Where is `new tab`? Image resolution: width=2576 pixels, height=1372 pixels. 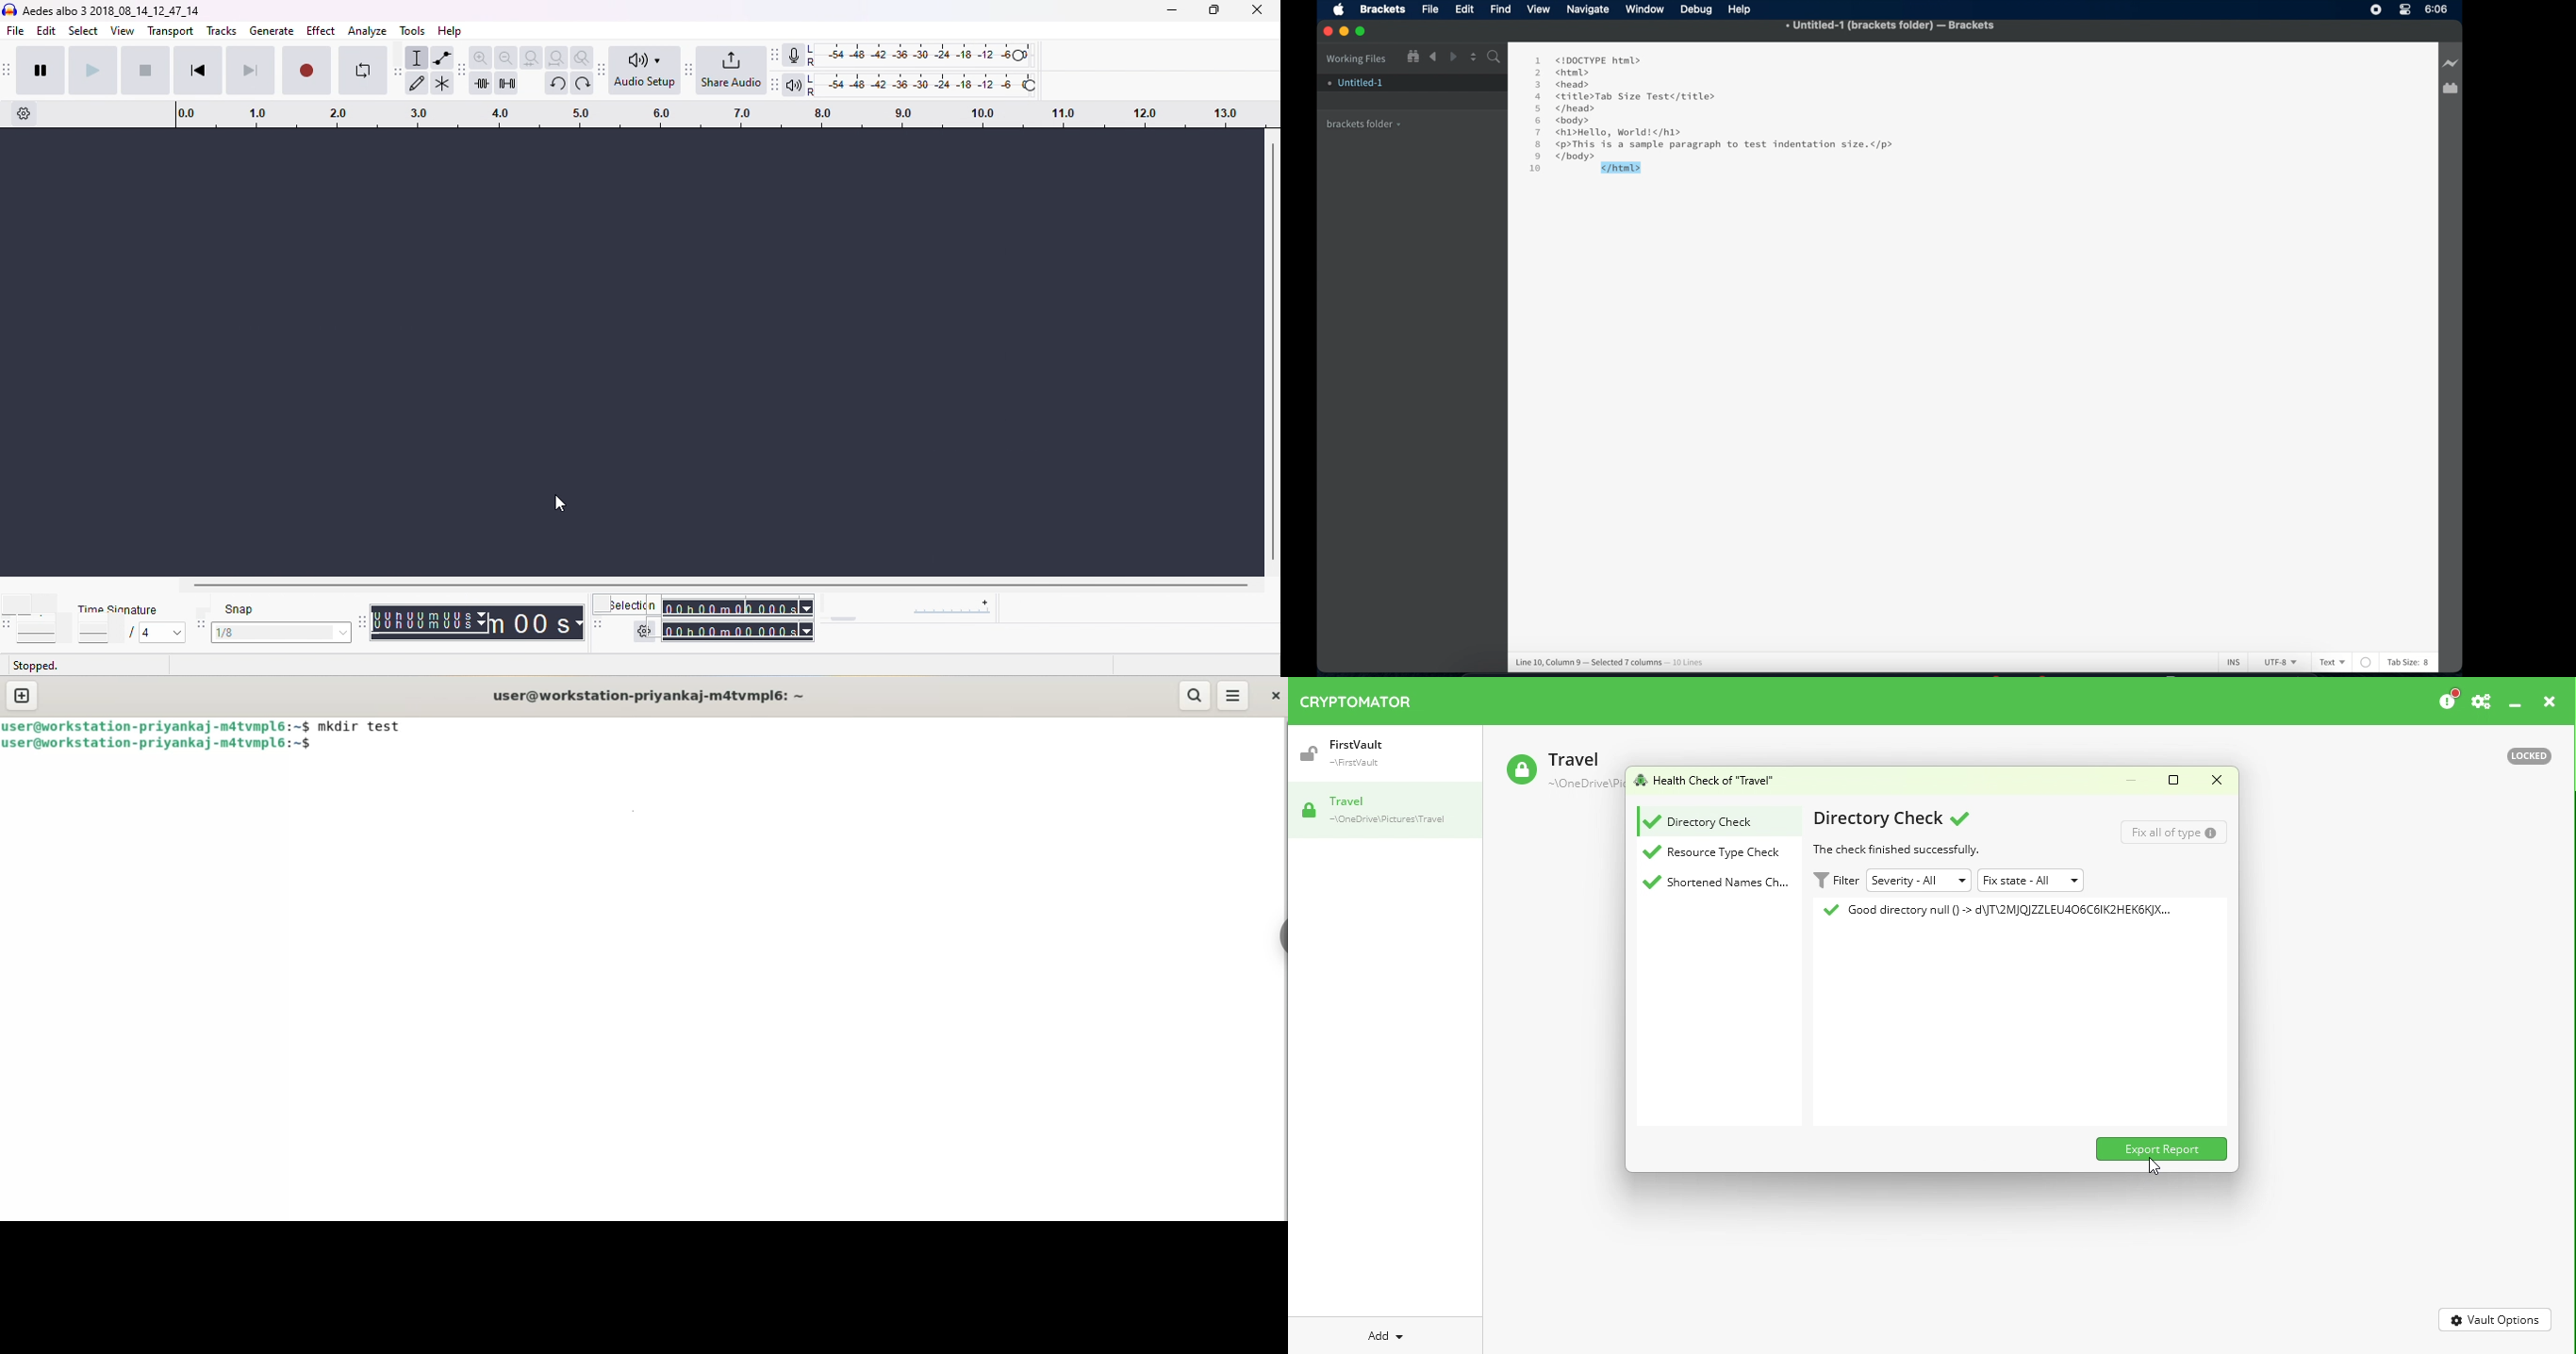
new tab is located at coordinates (22, 697).